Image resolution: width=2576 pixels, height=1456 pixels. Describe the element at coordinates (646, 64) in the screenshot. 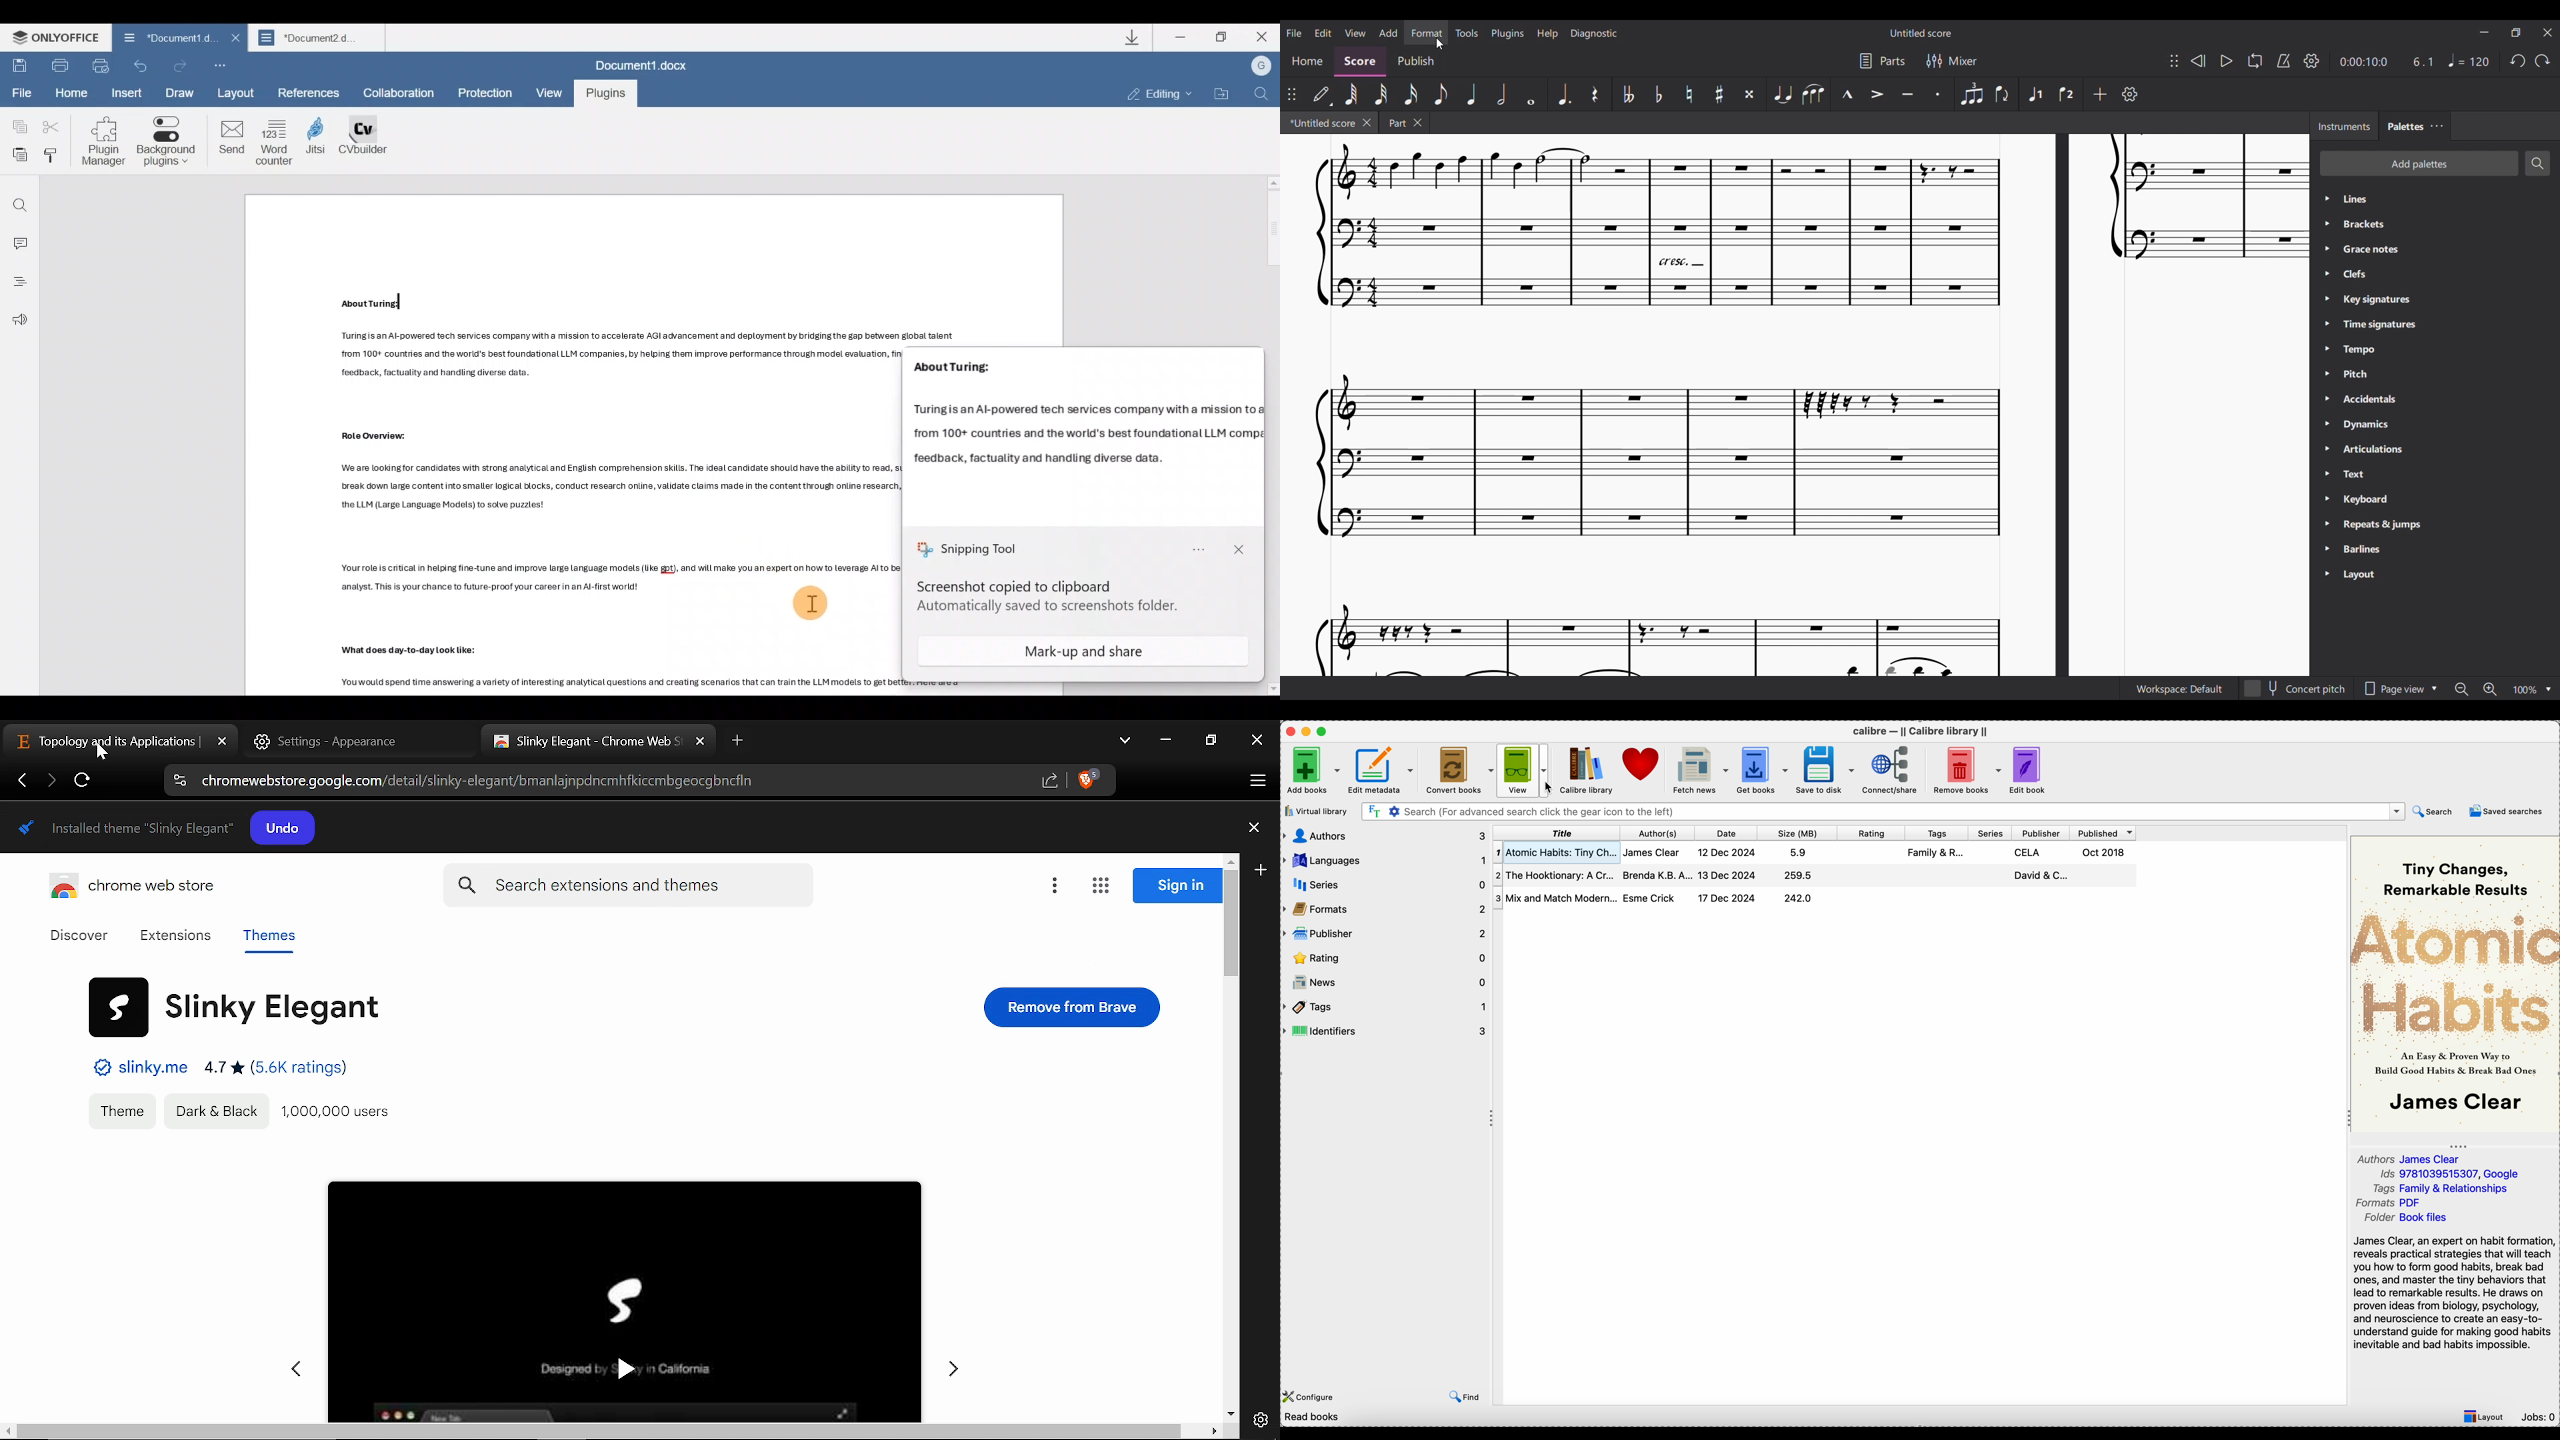

I see `Document1.docx` at that location.